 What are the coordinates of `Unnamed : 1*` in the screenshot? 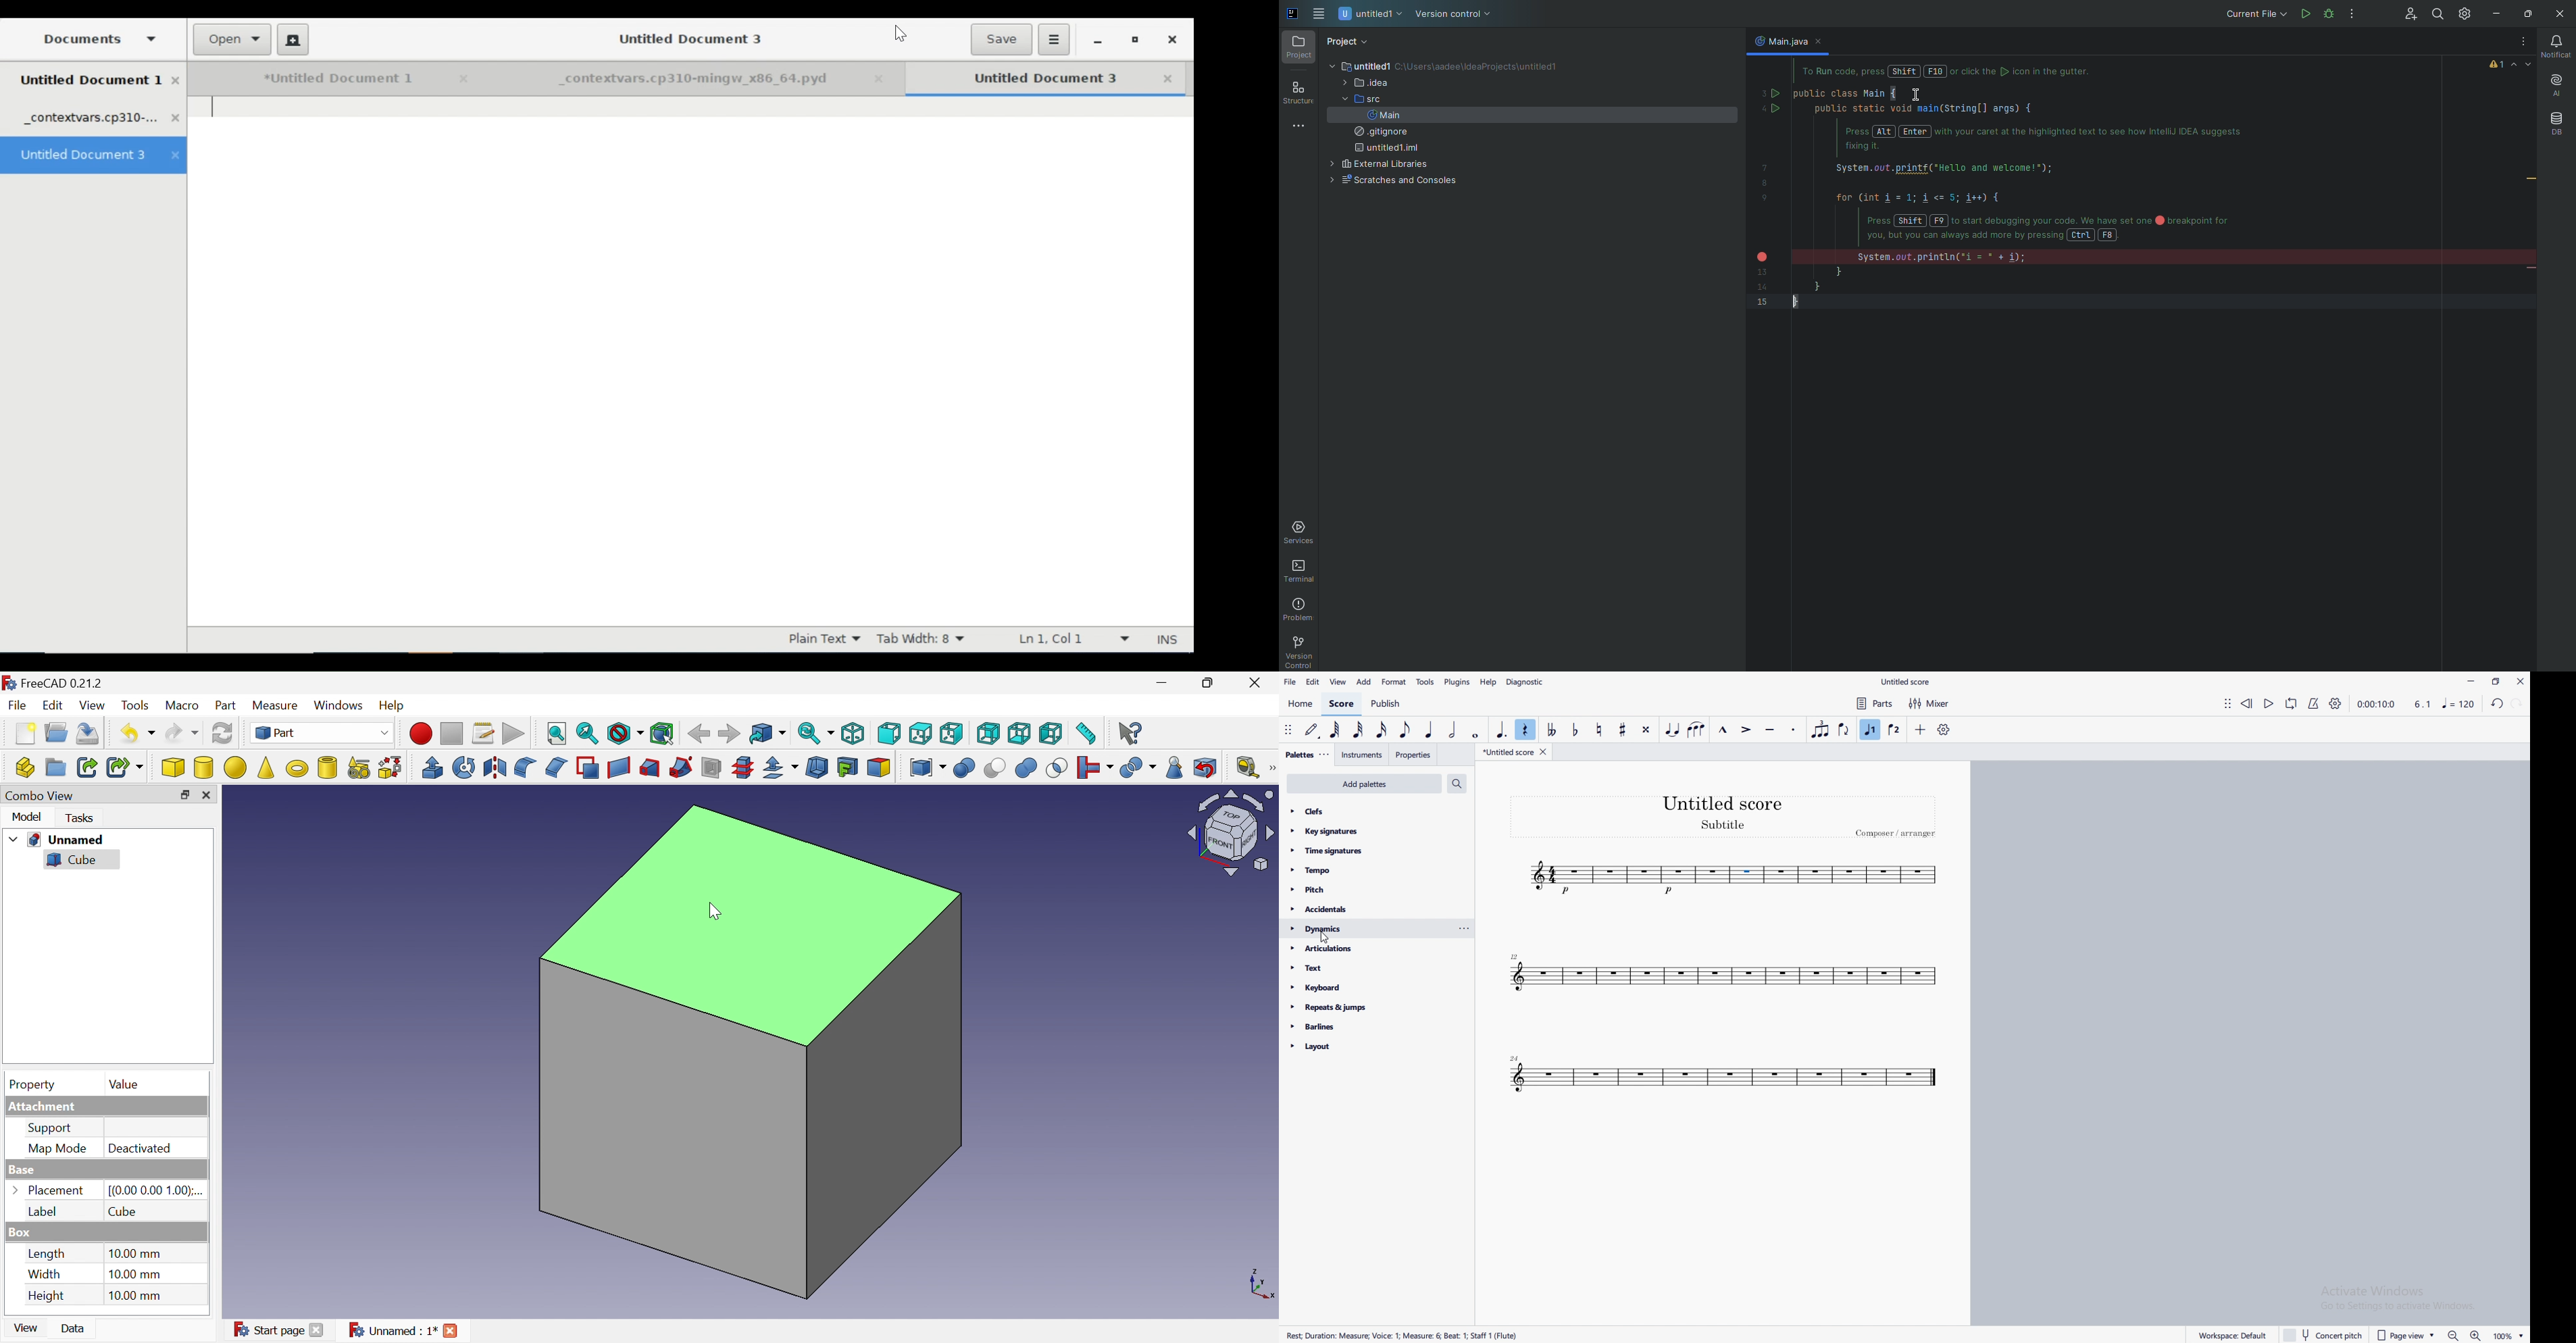 It's located at (392, 1330).